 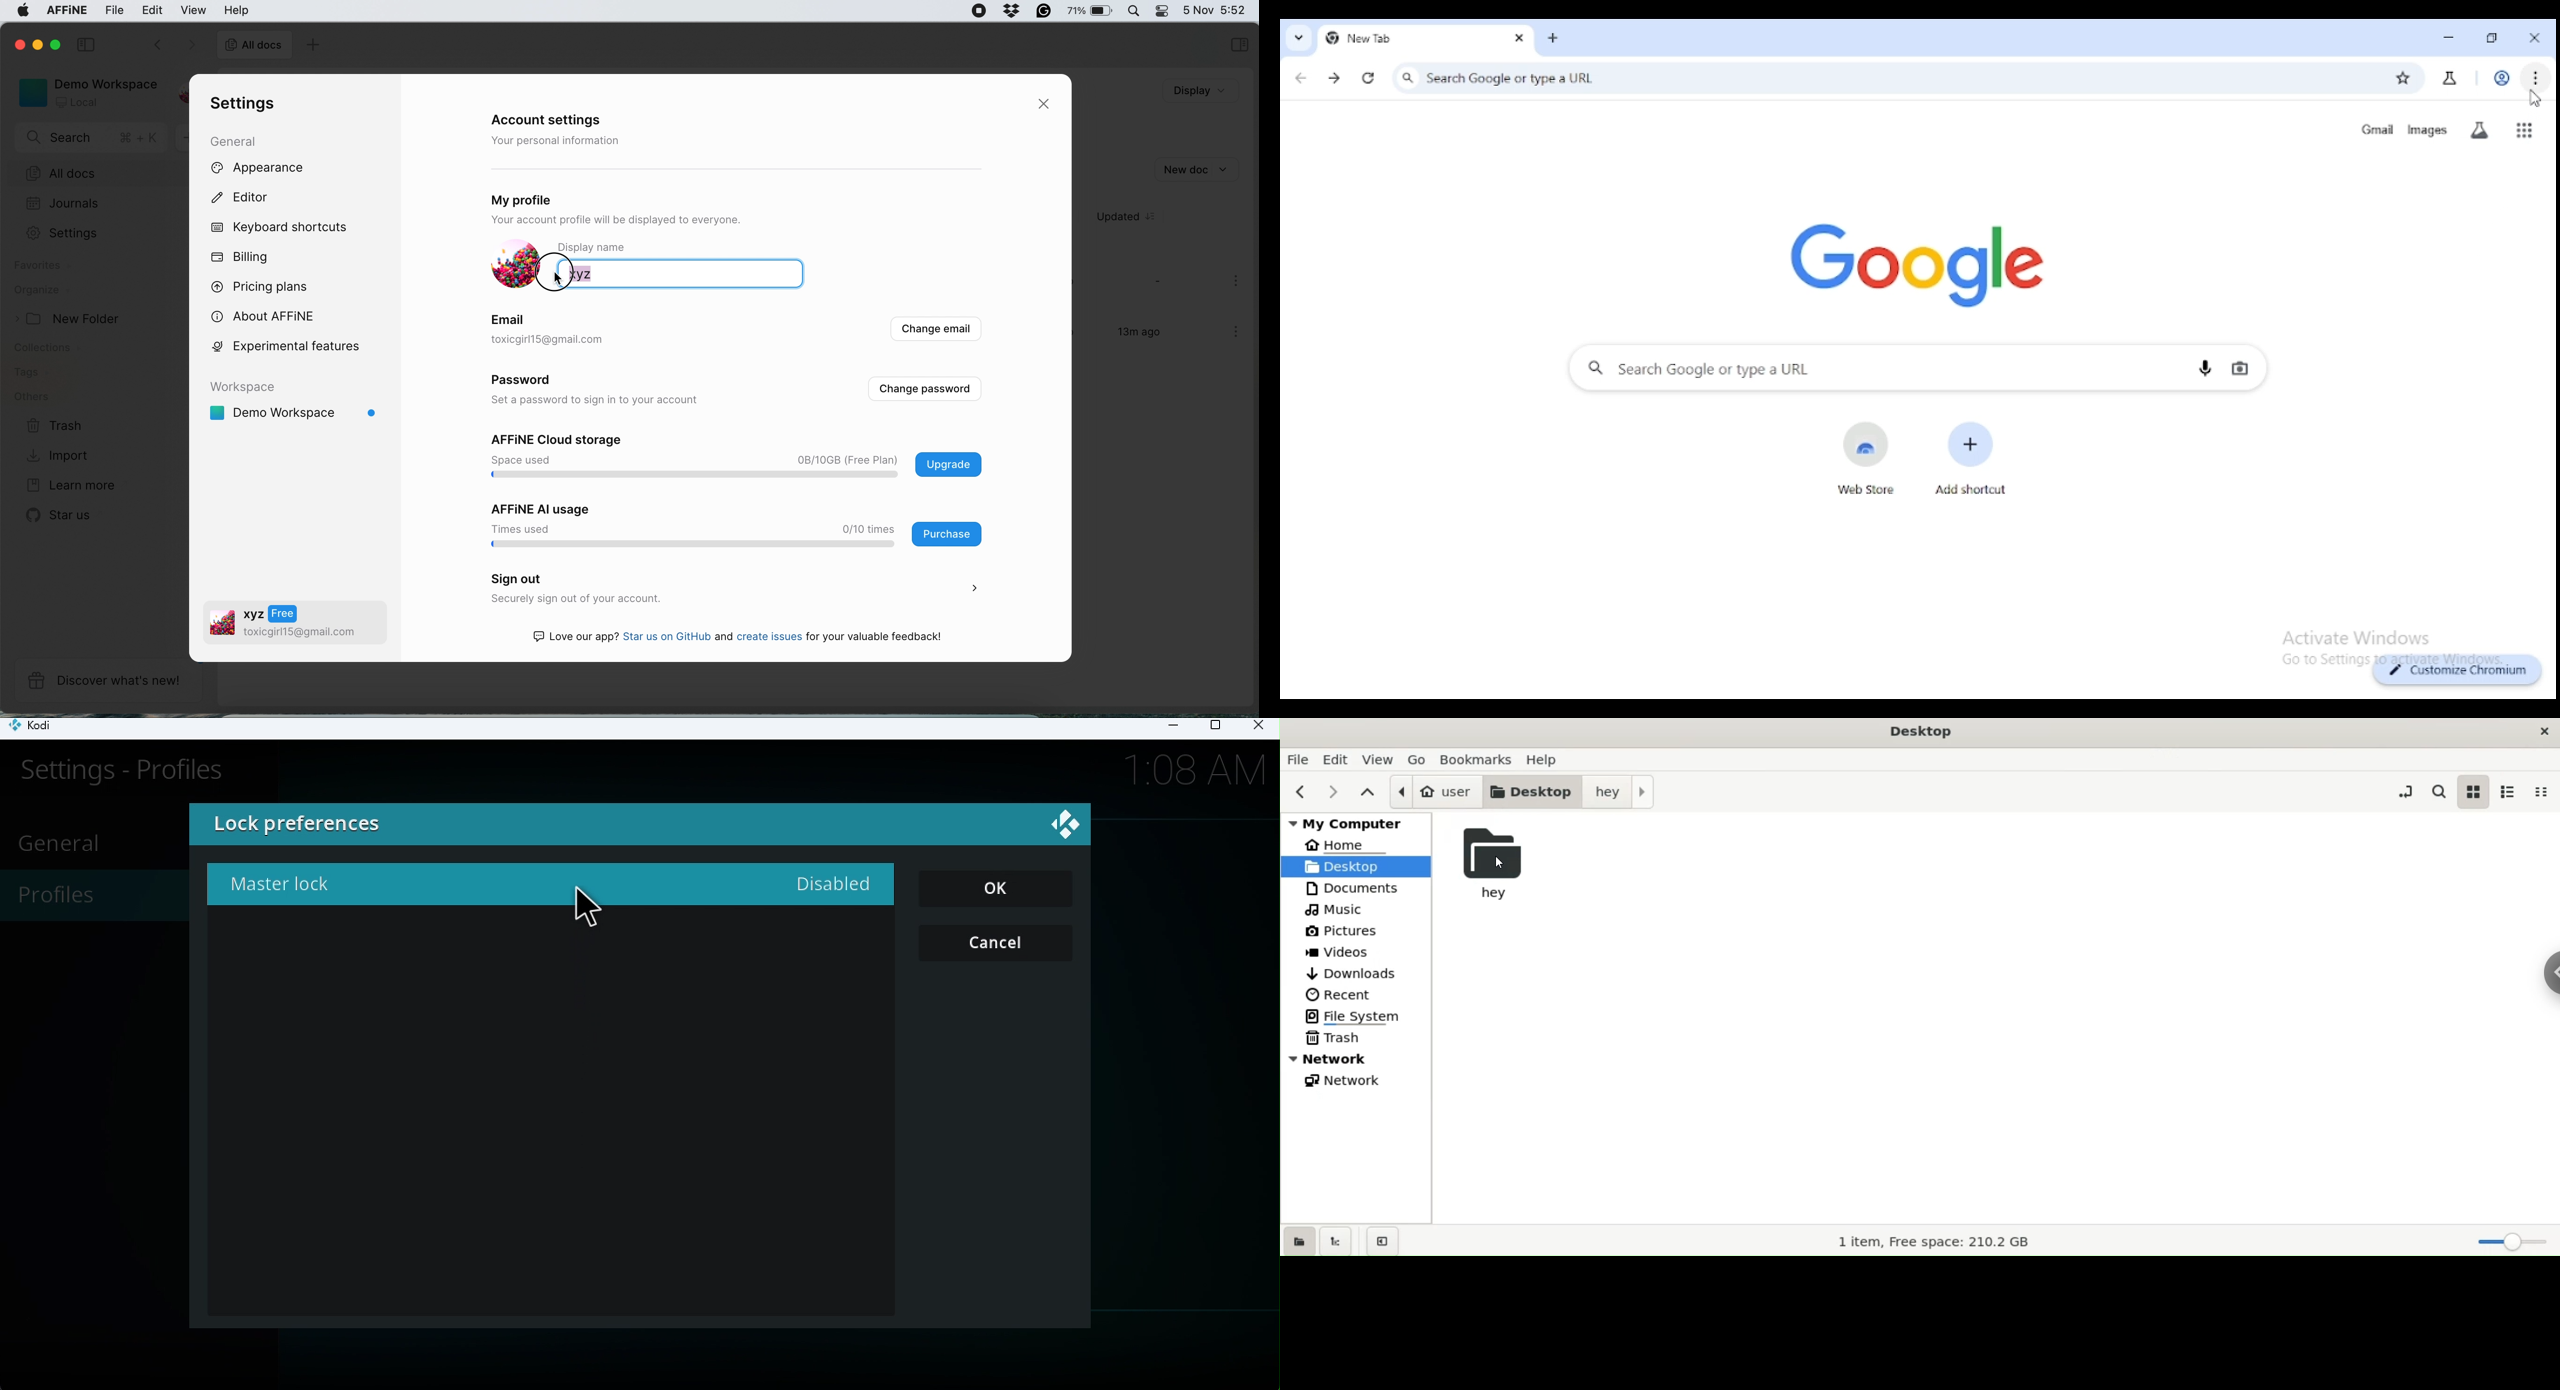 What do you see at coordinates (55, 350) in the screenshot?
I see `collections` at bounding box center [55, 350].